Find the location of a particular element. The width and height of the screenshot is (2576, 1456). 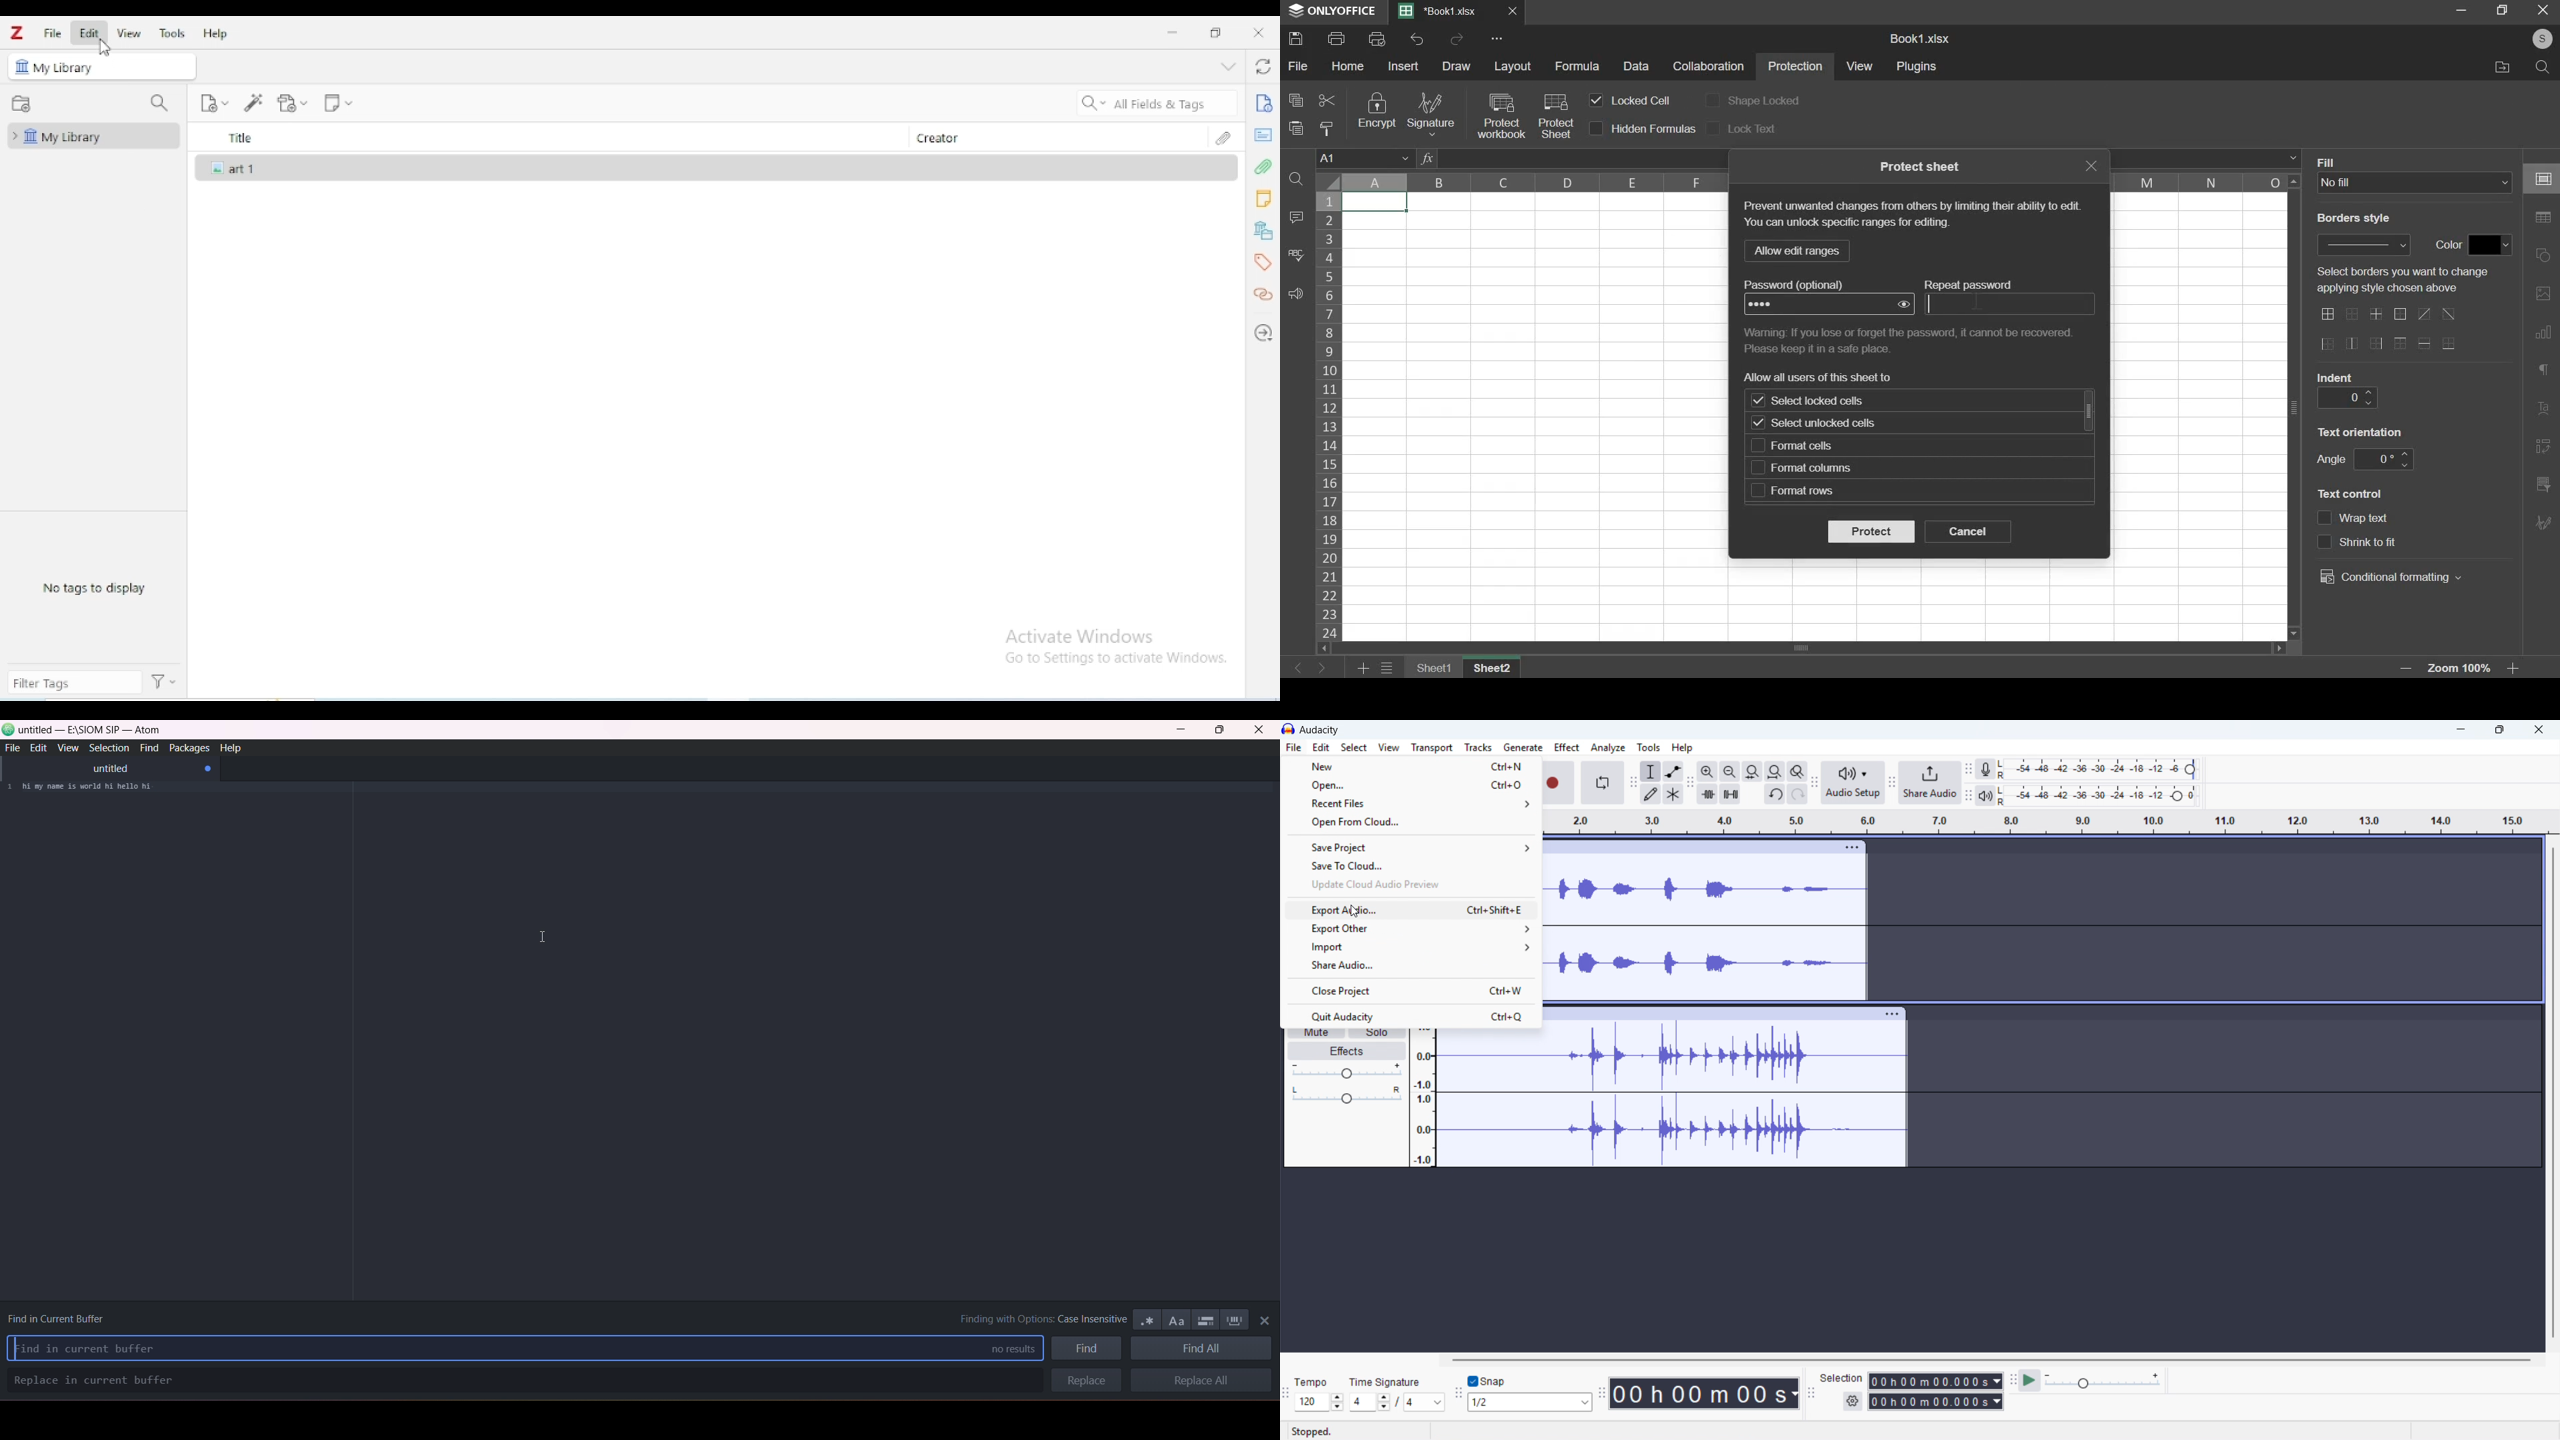

Import  is located at coordinates (1411, 946).